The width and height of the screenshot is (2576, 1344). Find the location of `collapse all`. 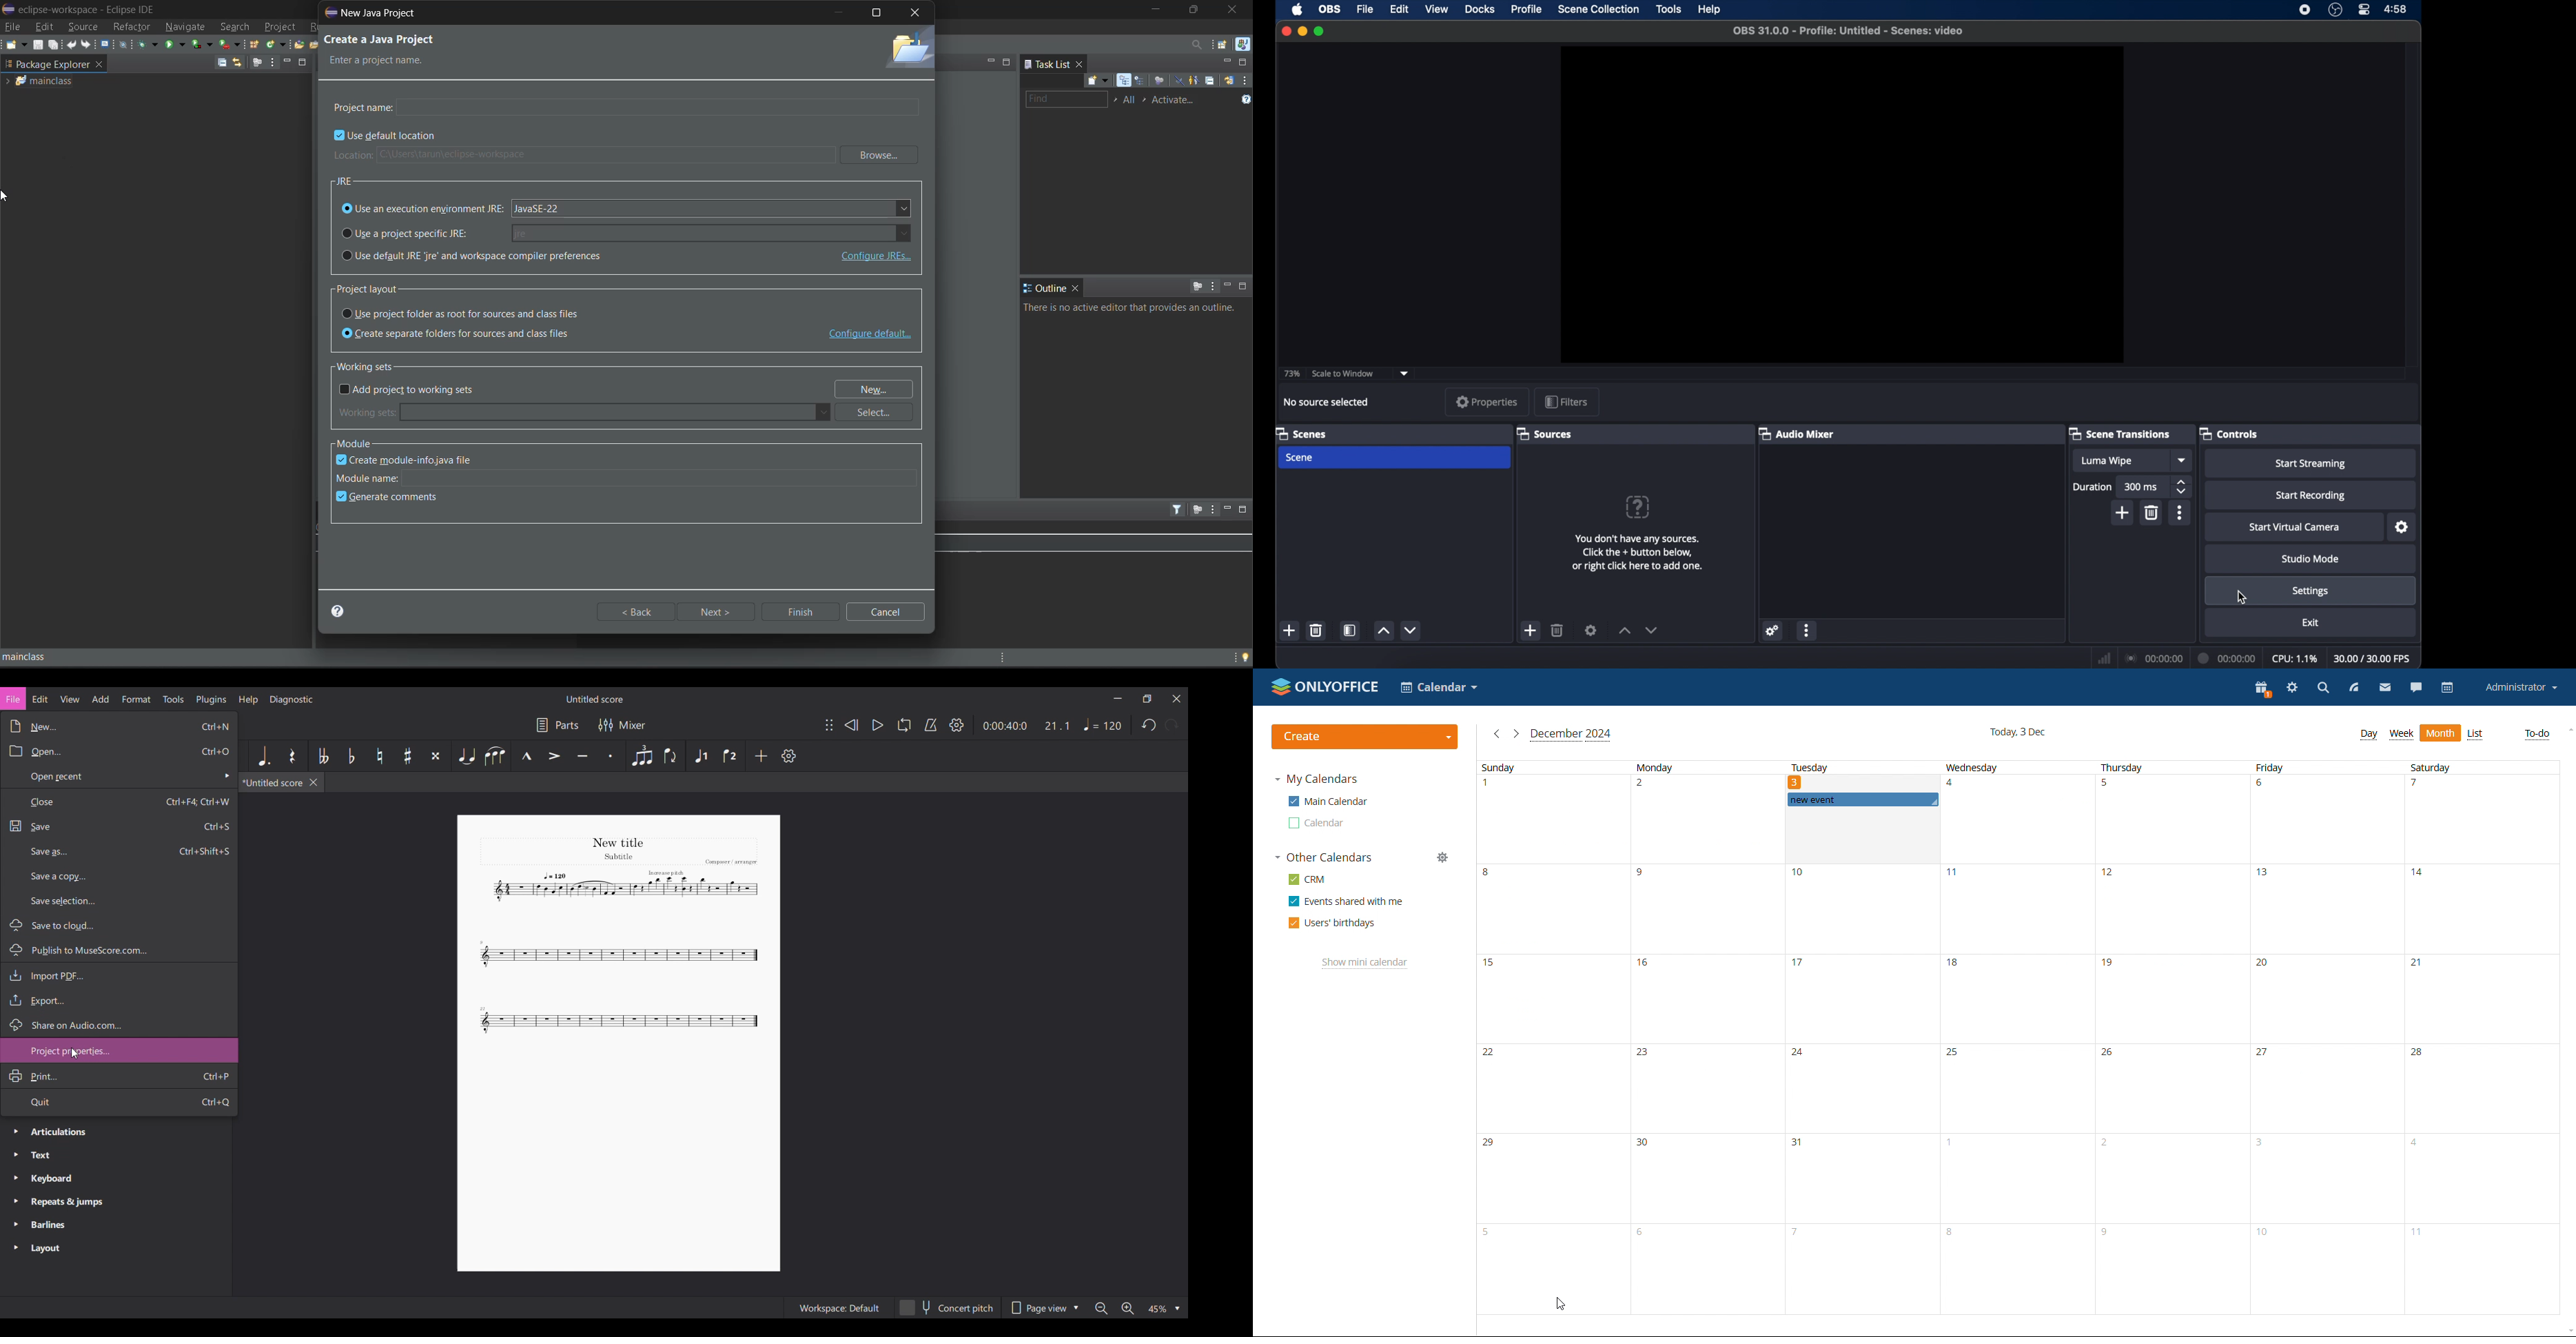

collapse all is located at coordinates (221, 63).